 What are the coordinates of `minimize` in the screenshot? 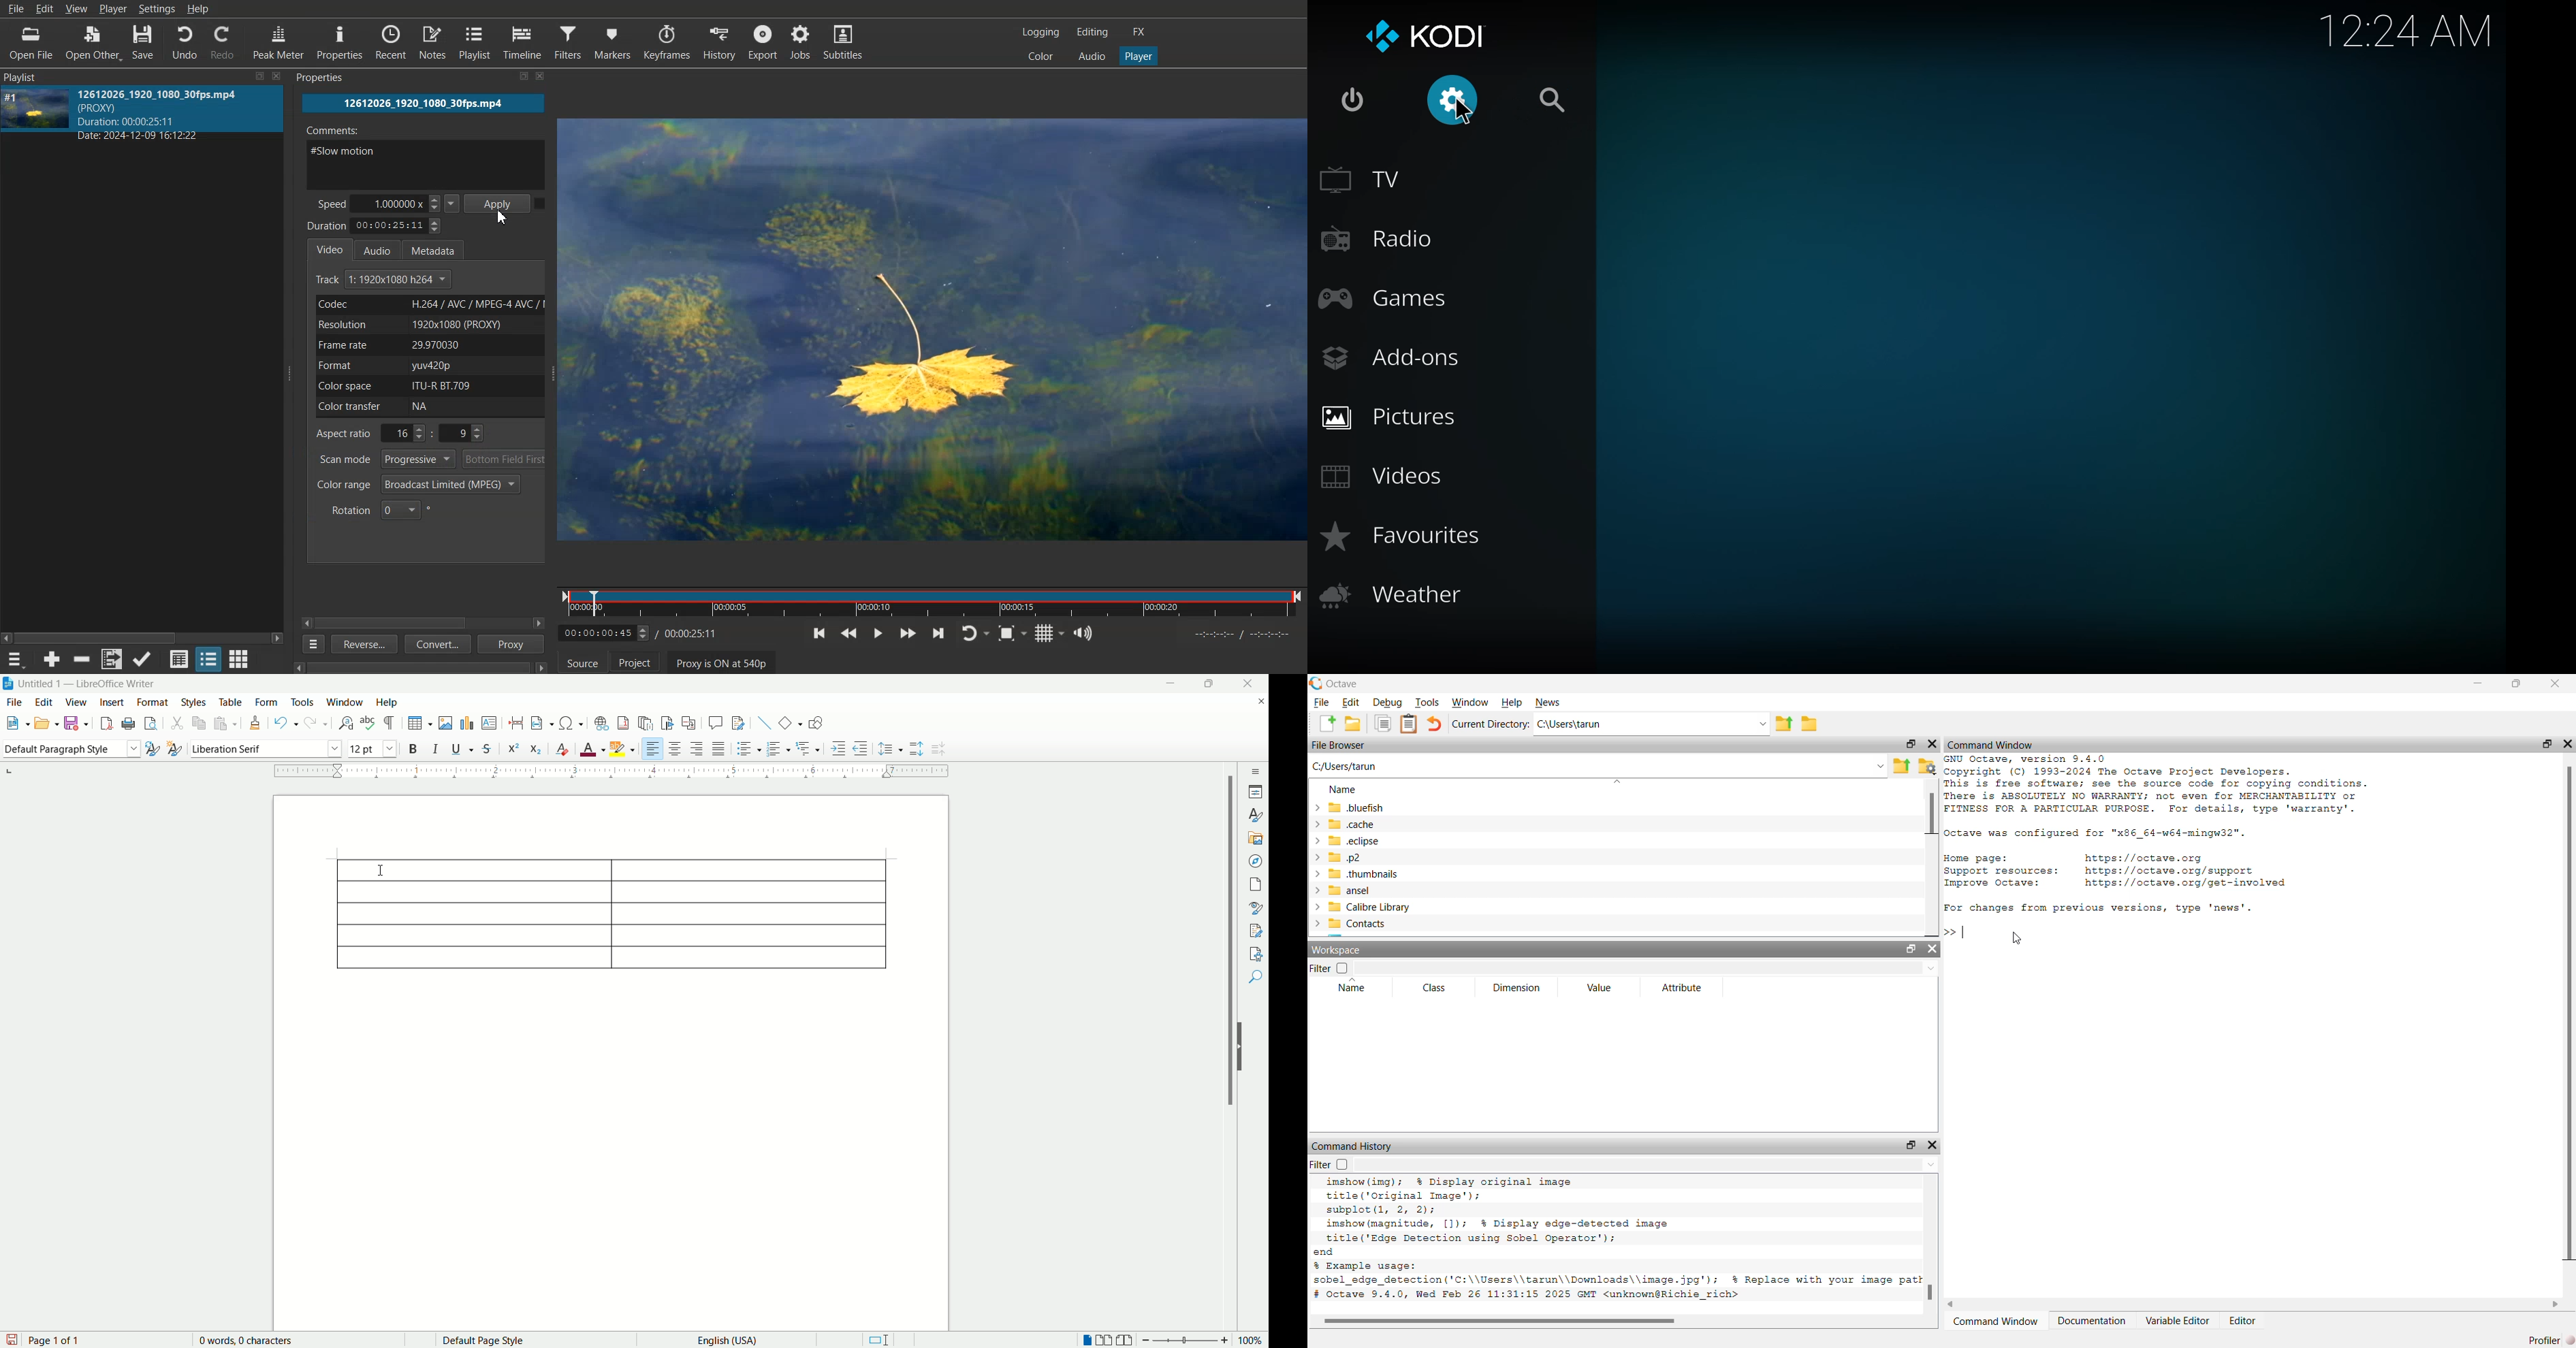 It's located at (2478, 685).